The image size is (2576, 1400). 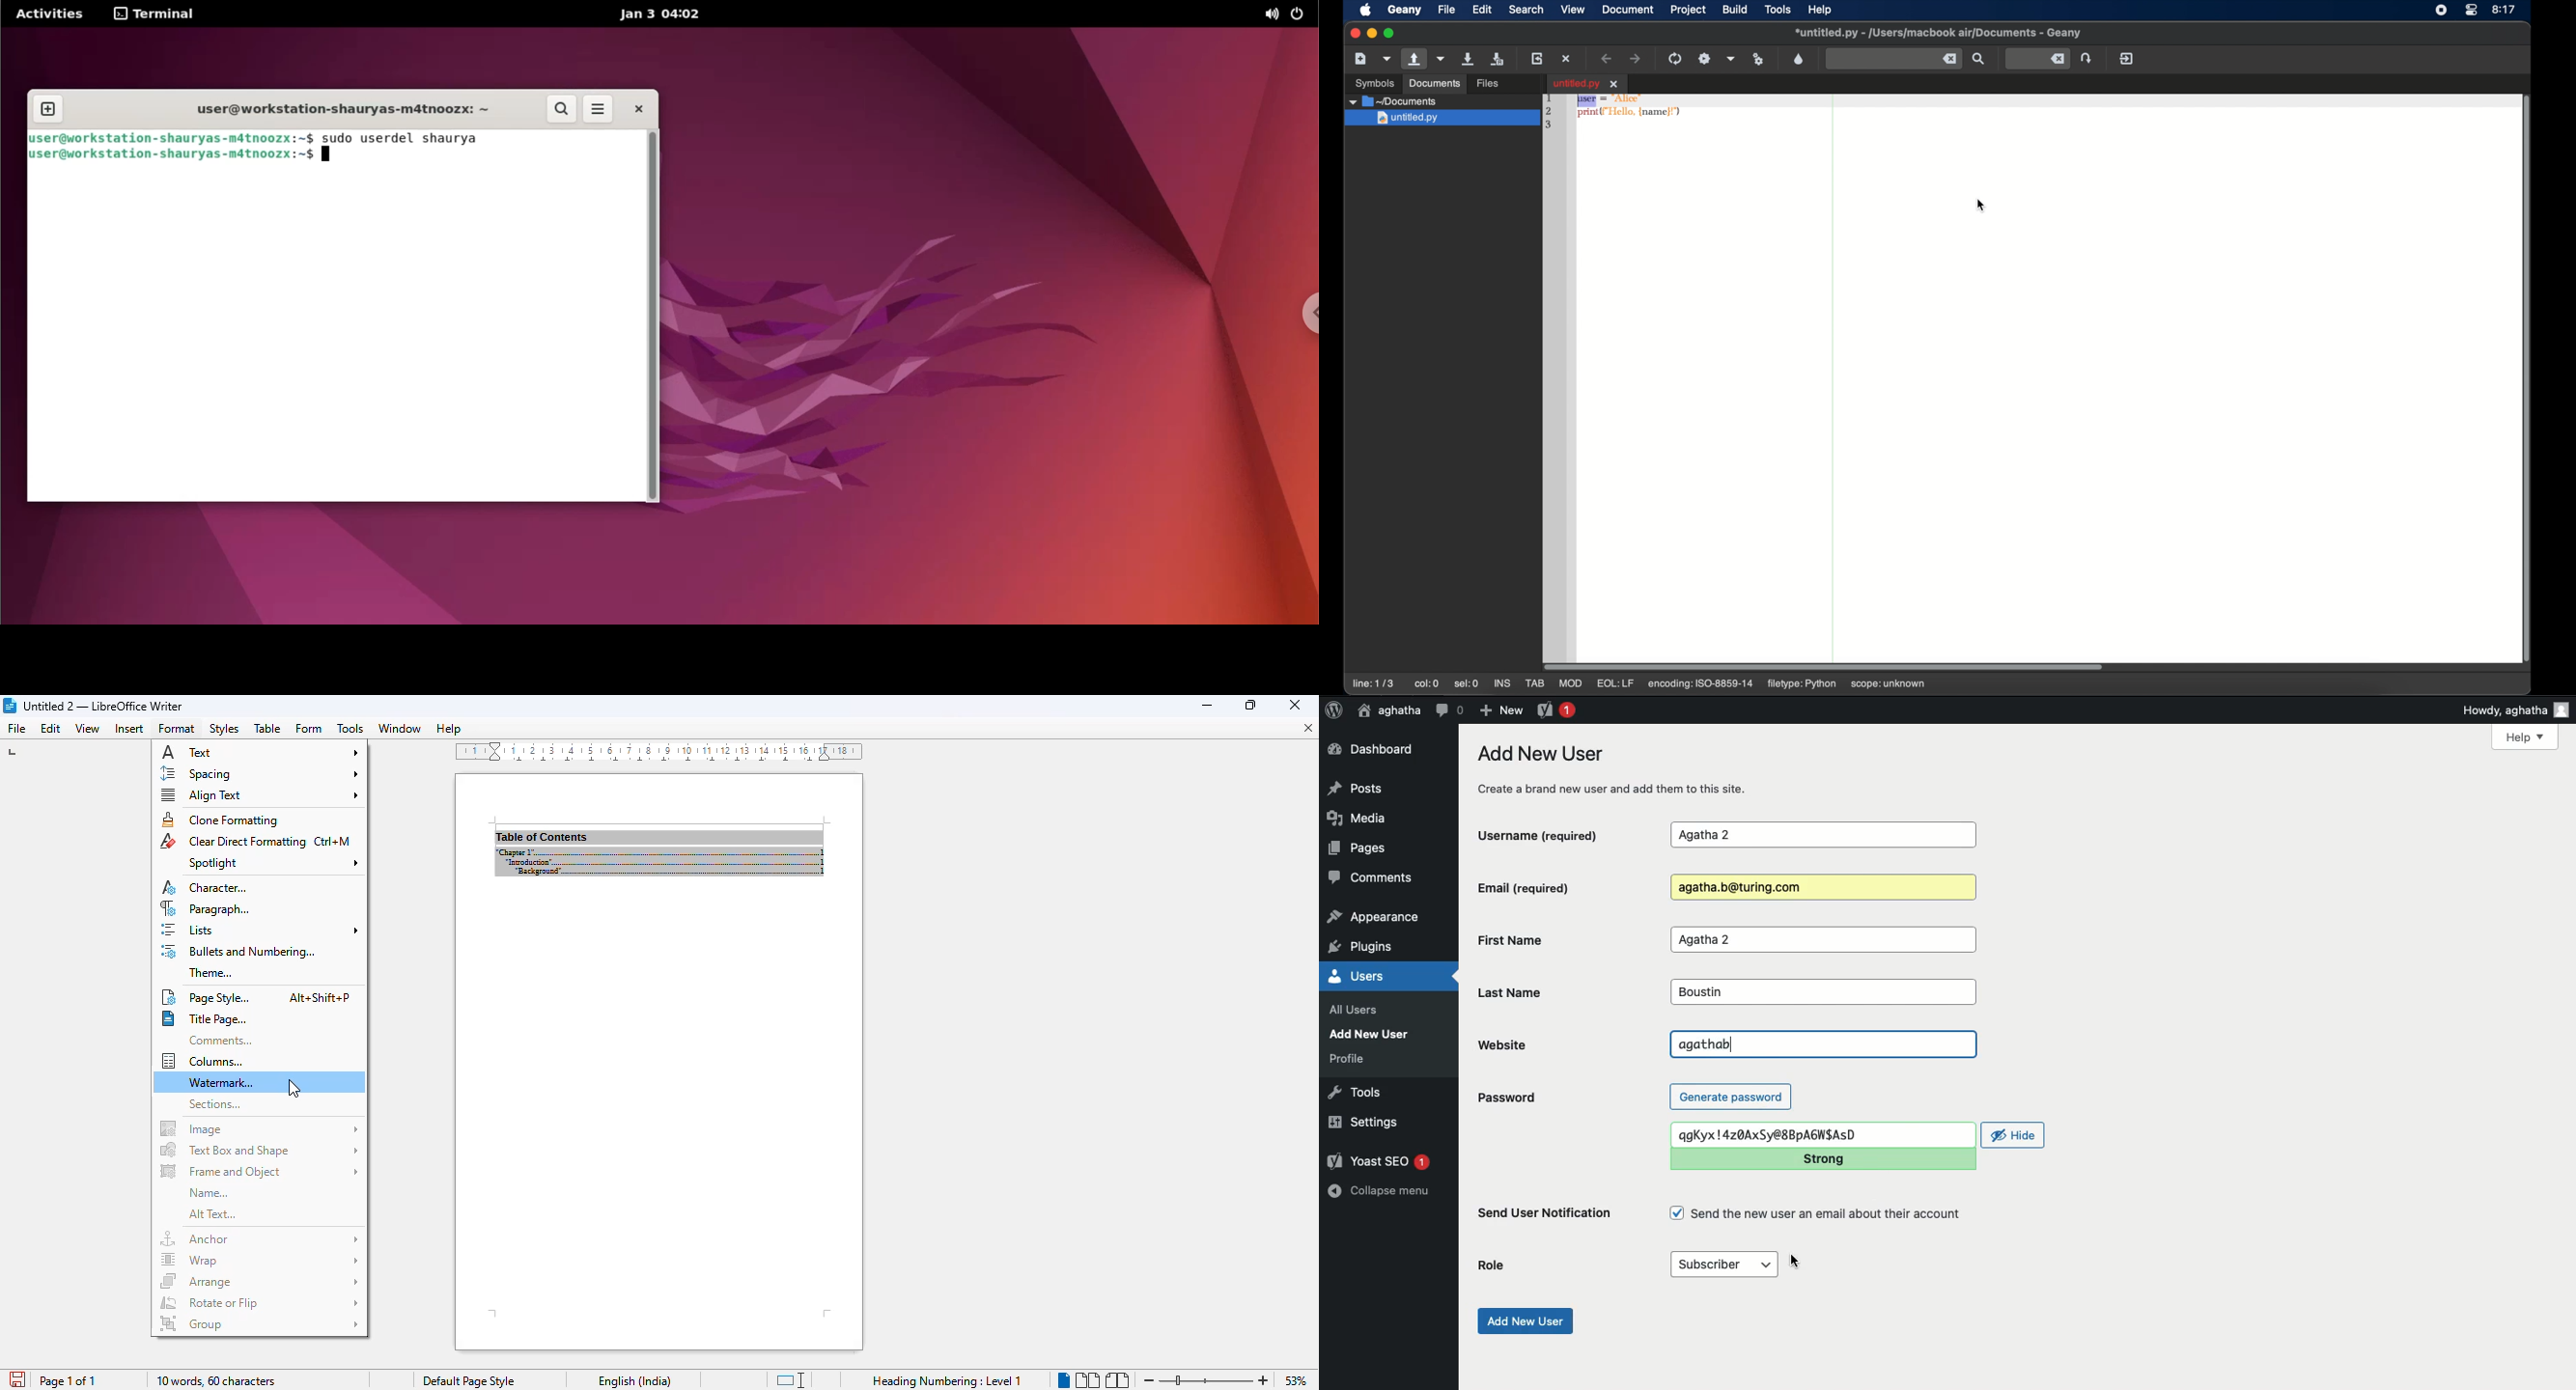 I want to click on Yoast, so click(x=1555, y=709).